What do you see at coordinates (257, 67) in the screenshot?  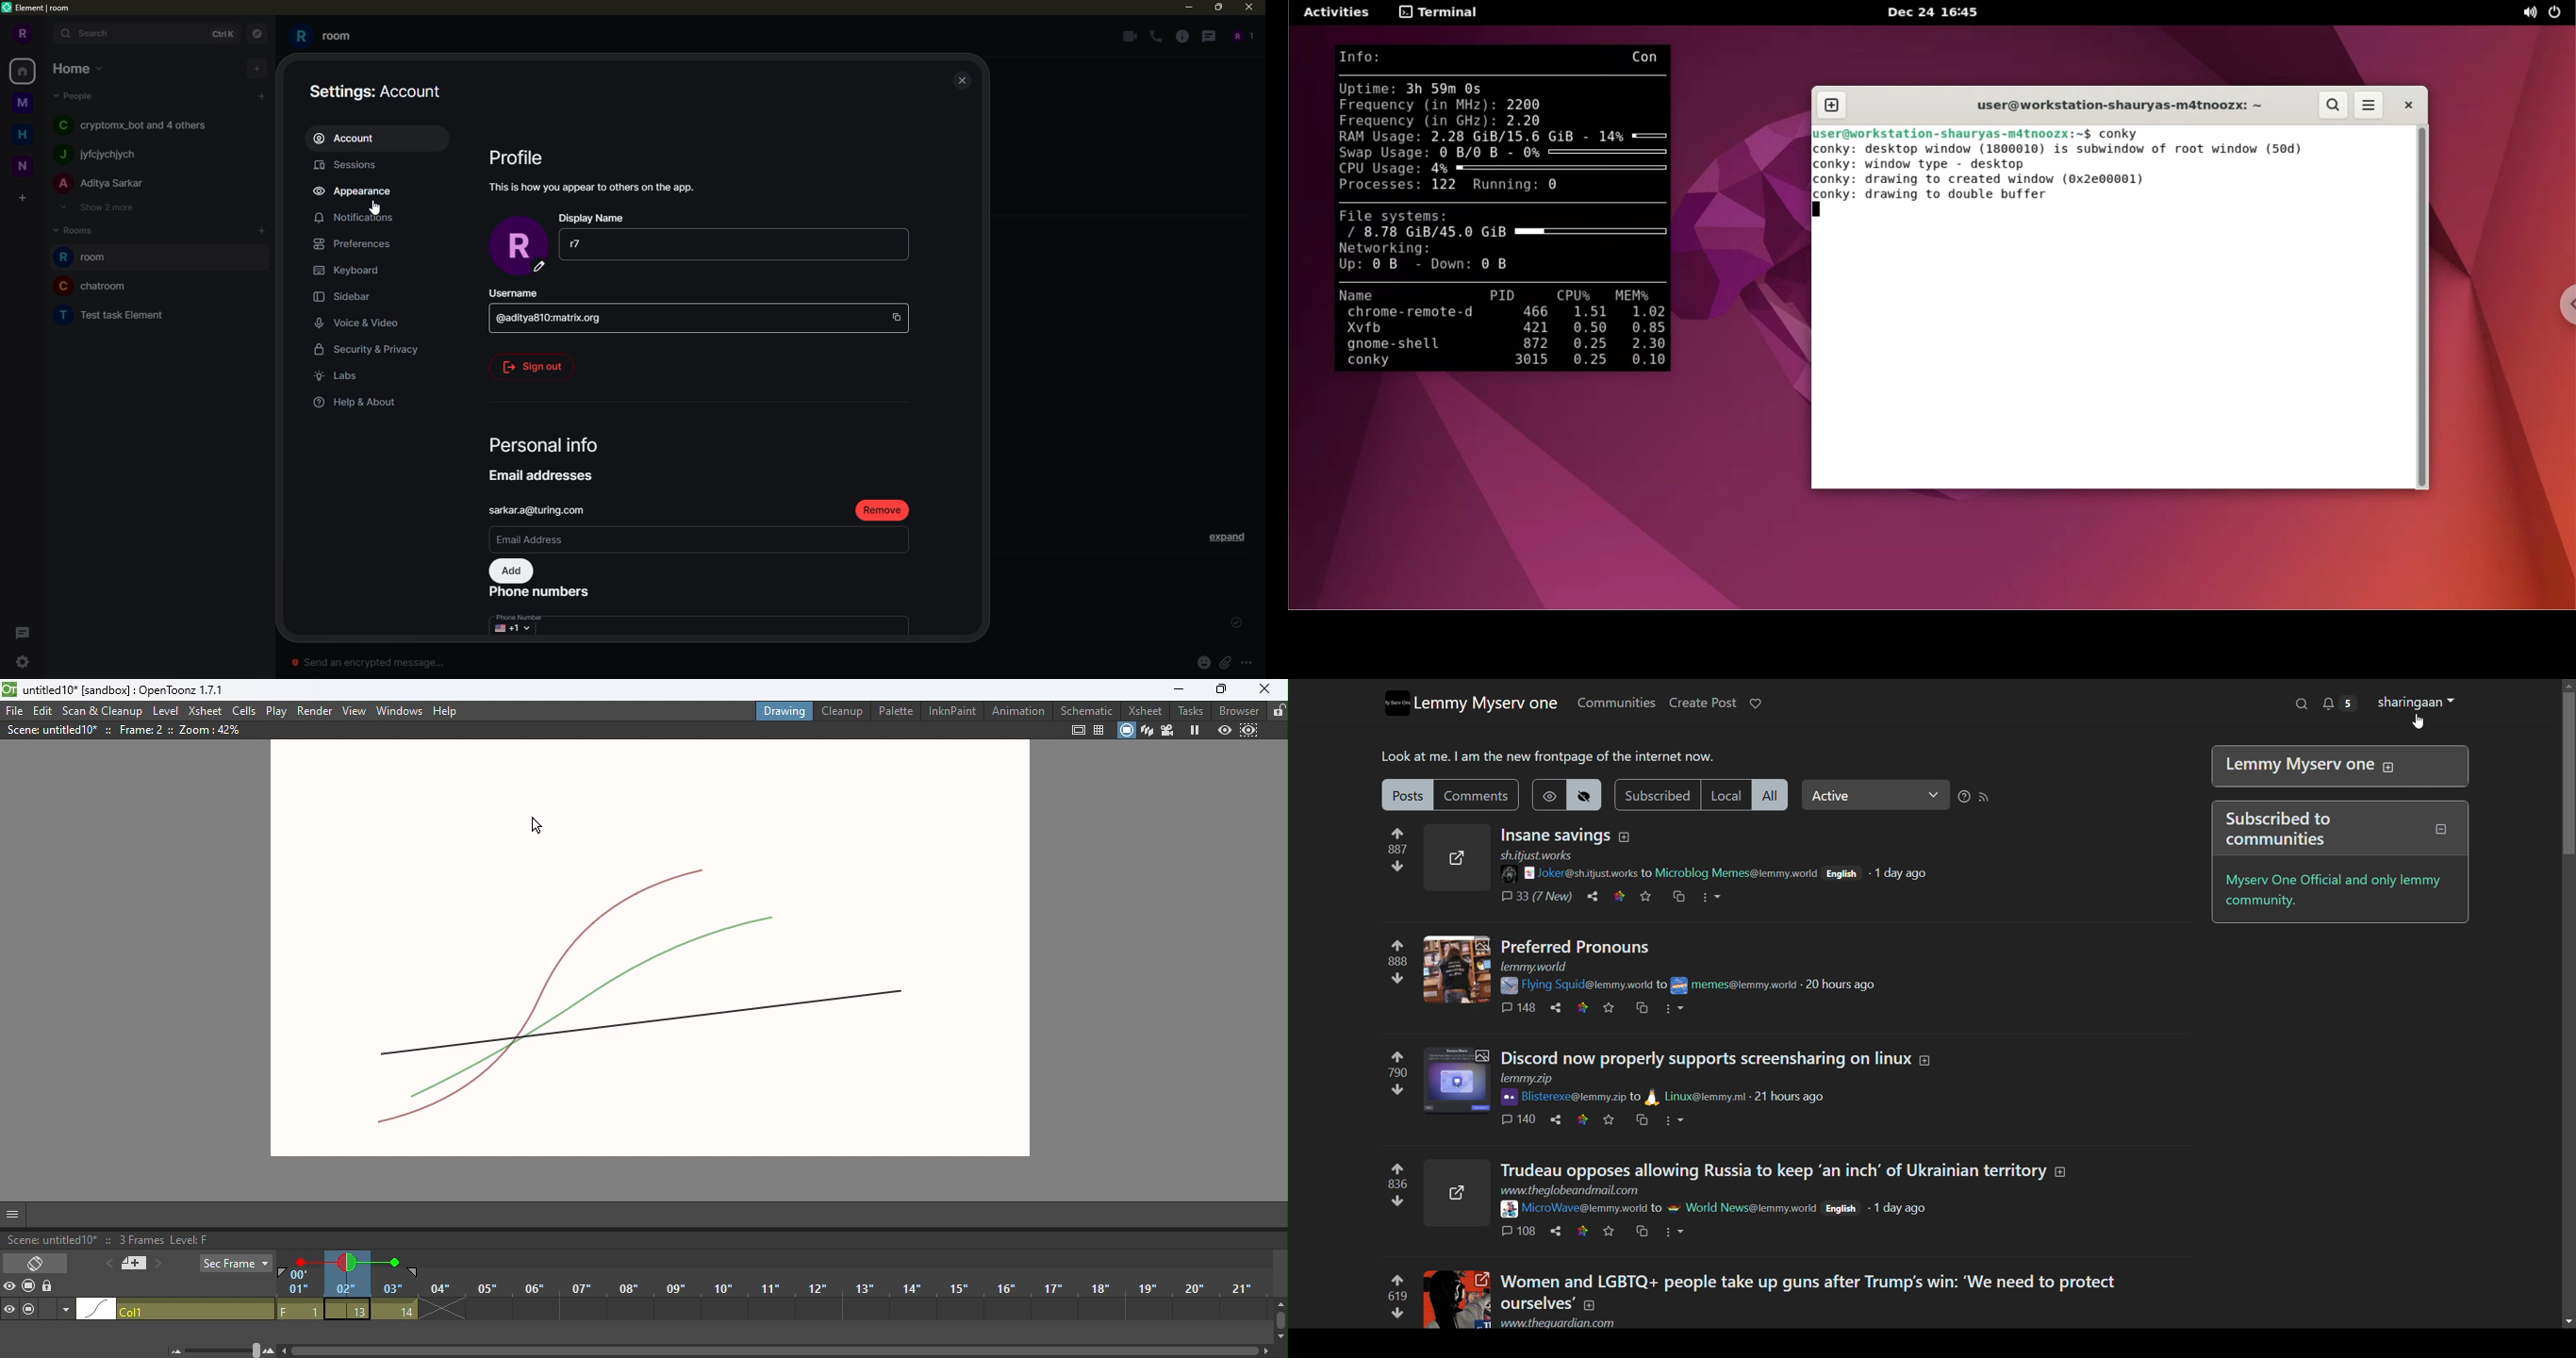 I see `add` at bounding box center [257, 67].